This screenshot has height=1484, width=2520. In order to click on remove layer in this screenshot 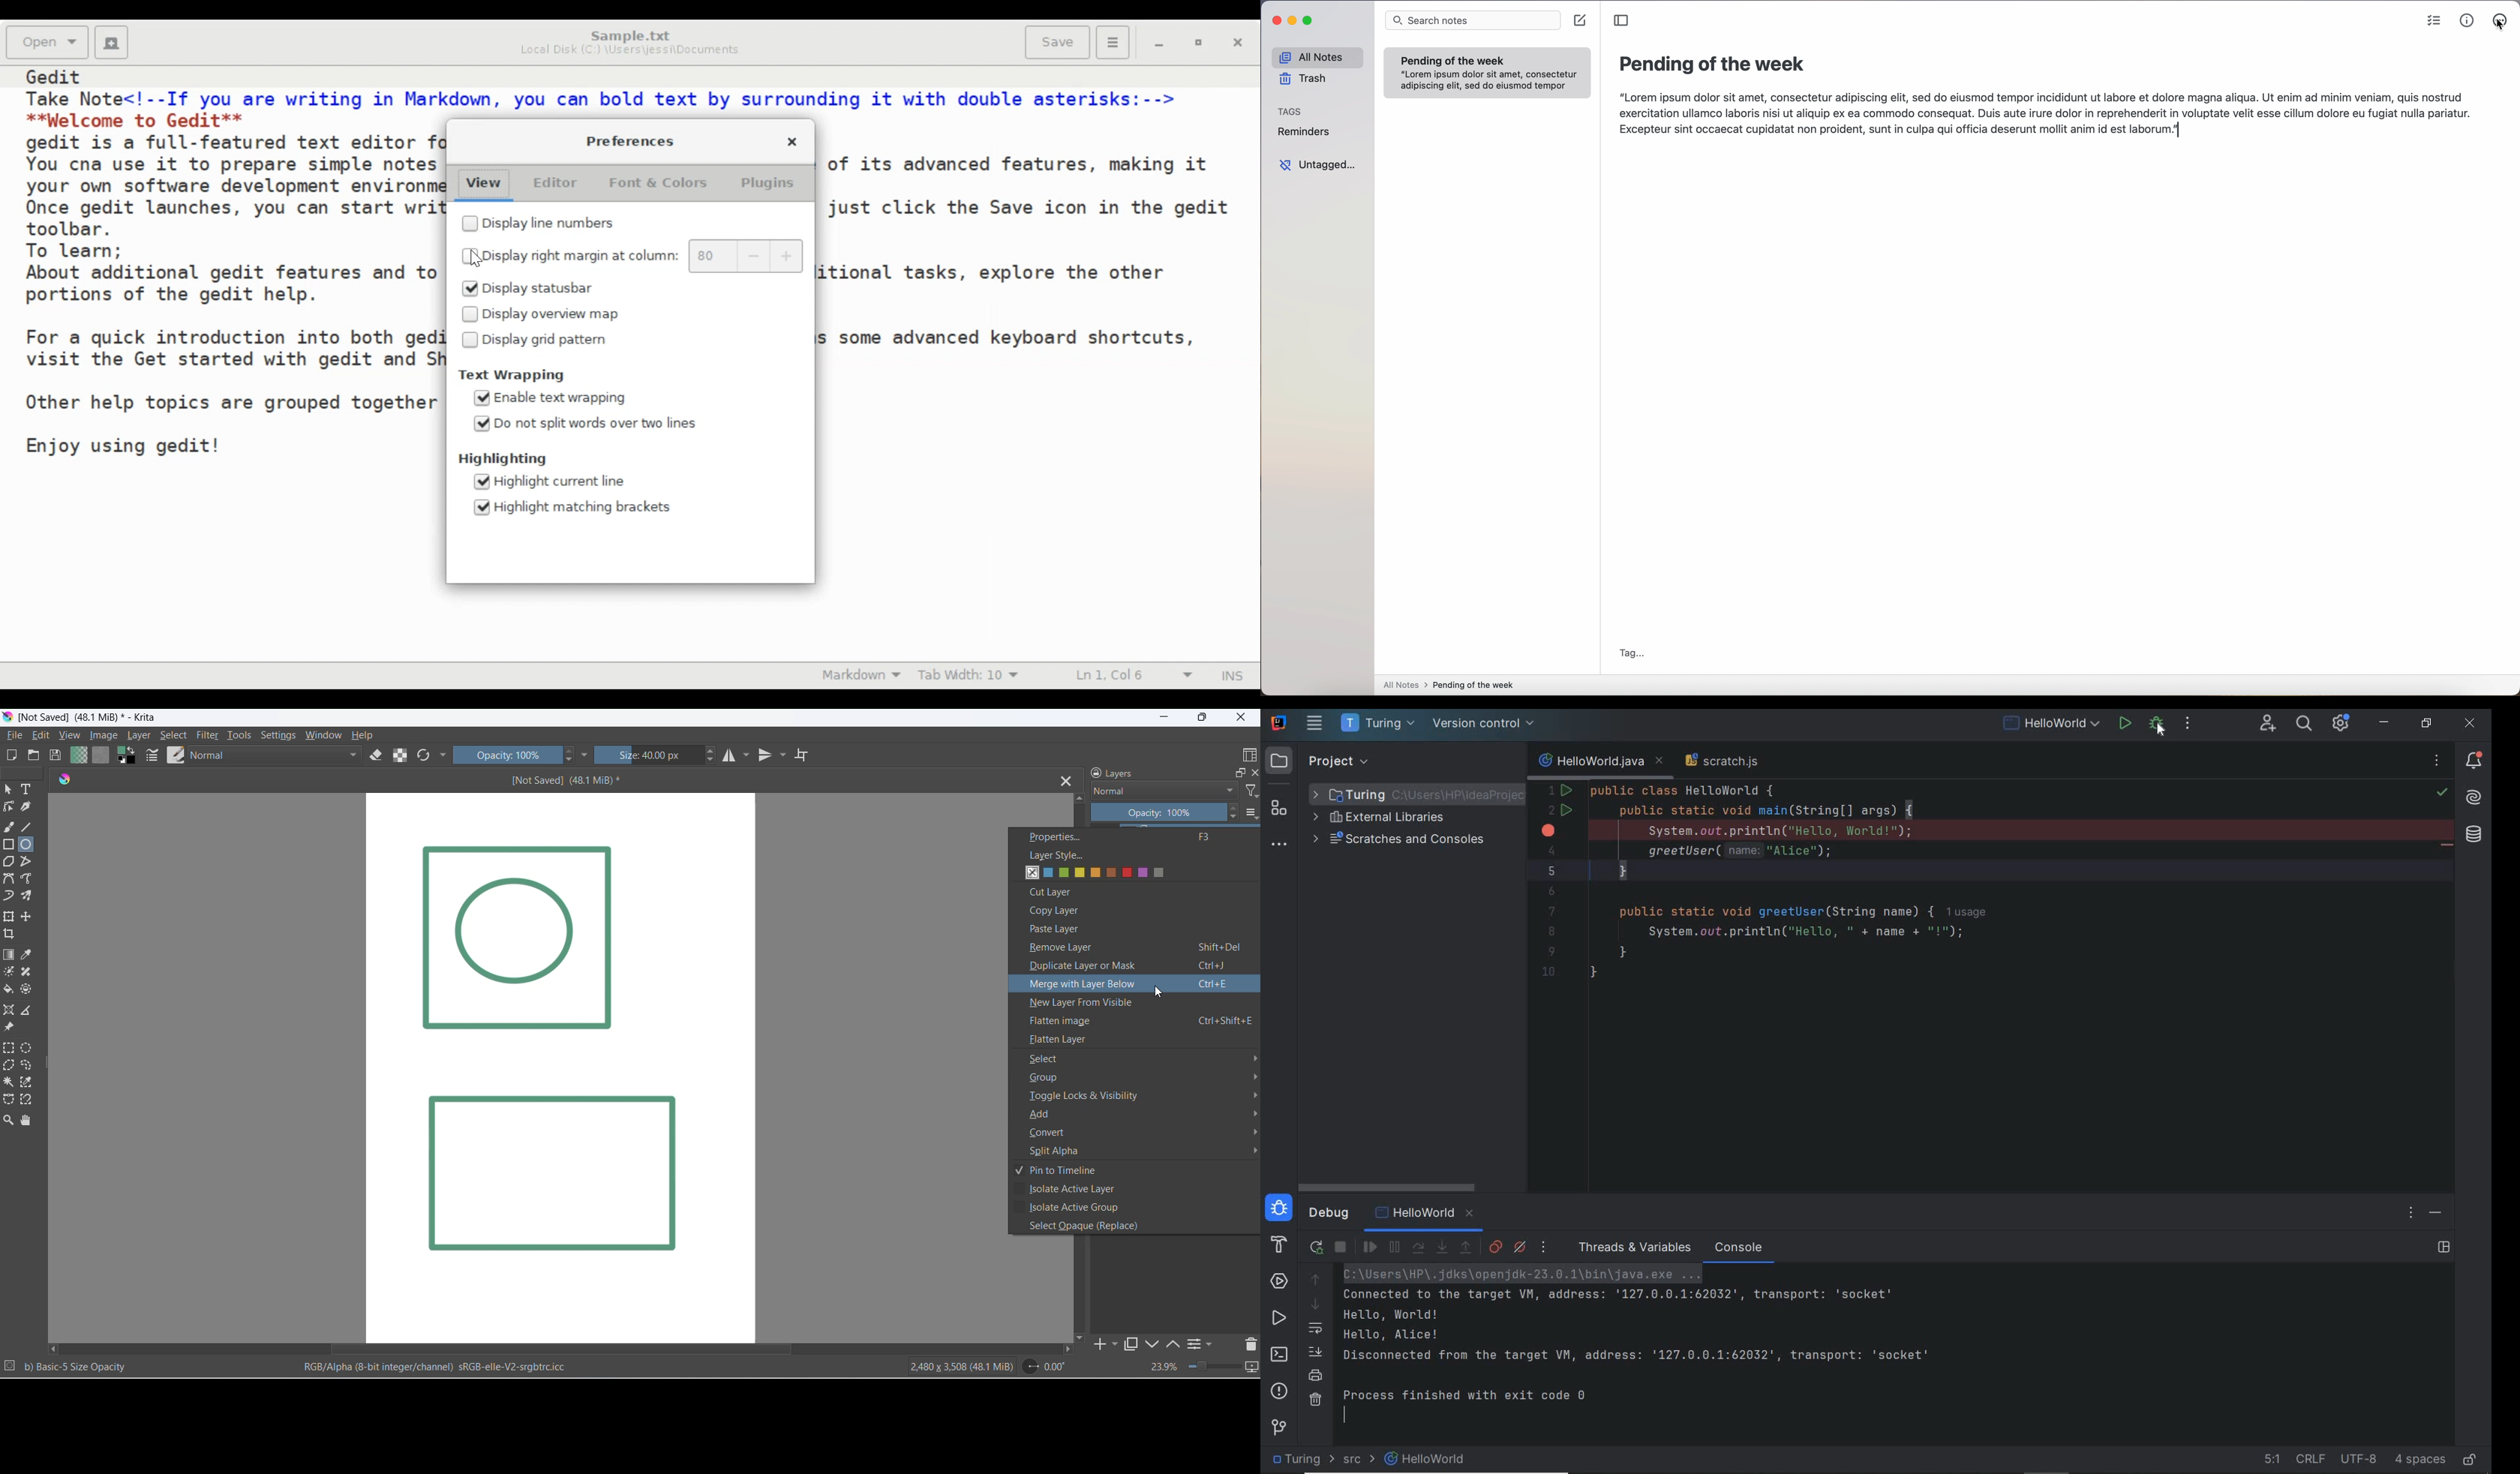, I will do `click(1136, 950)`.